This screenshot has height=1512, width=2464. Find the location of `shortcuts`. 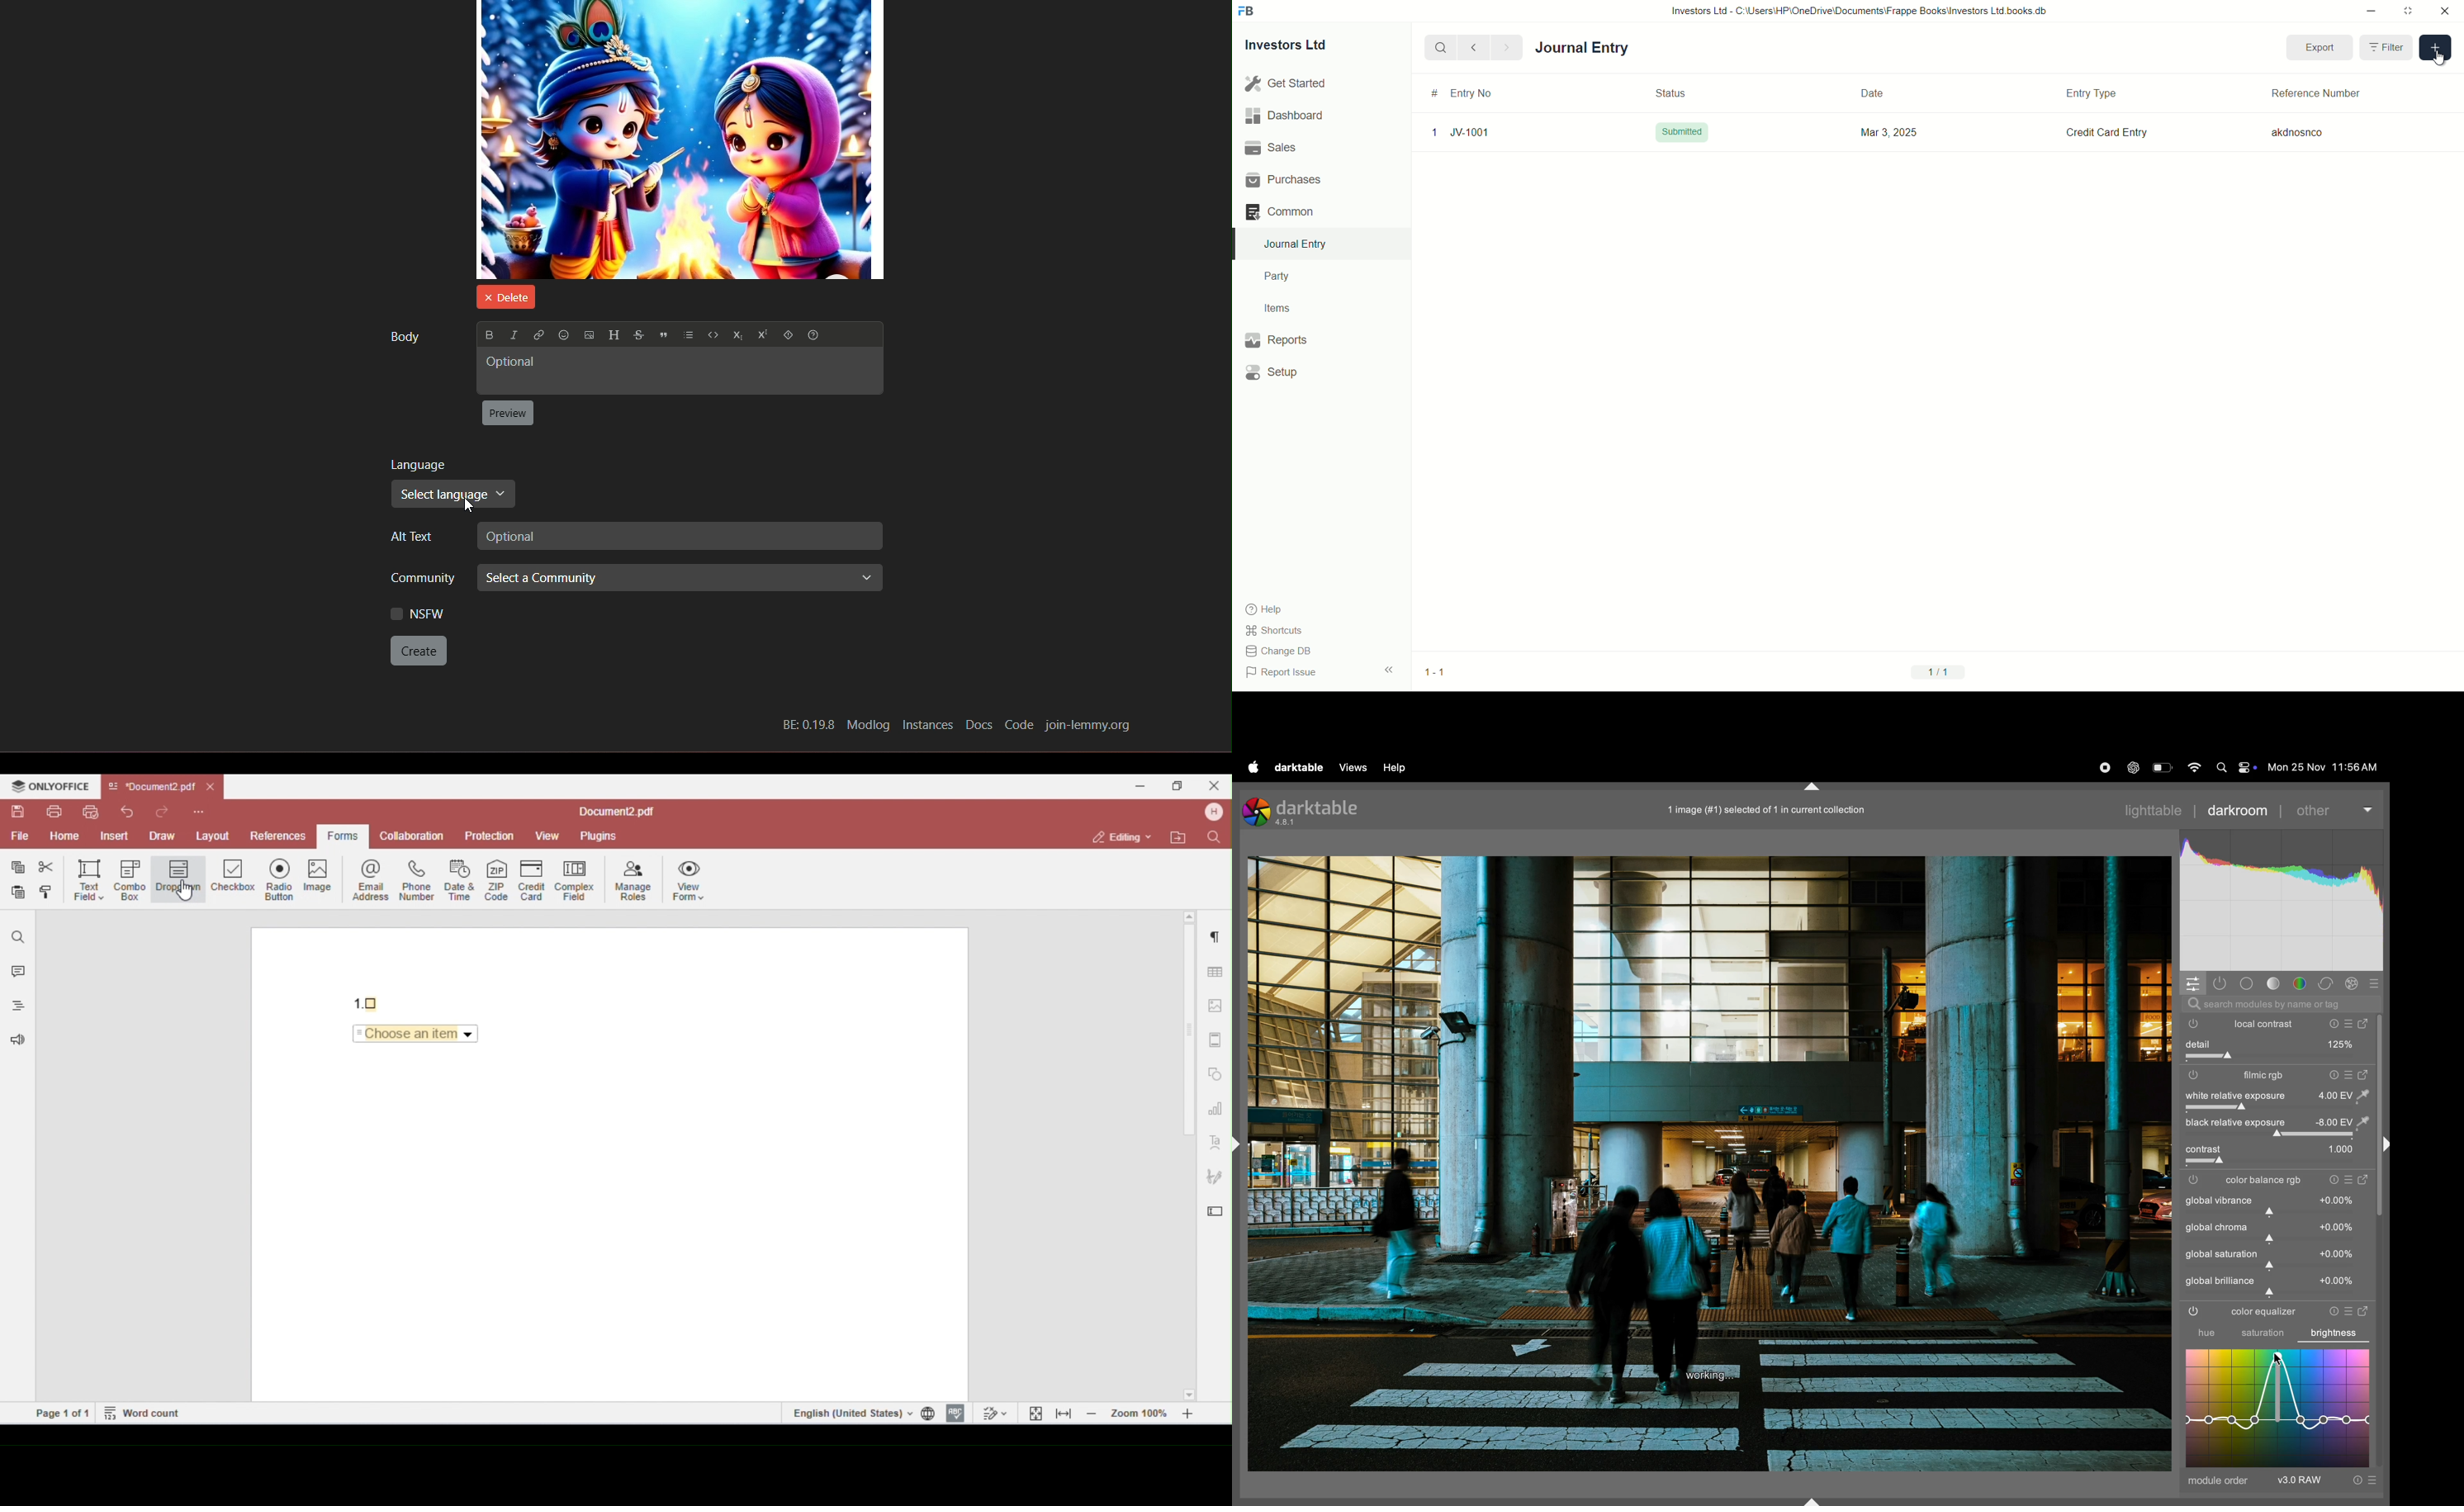

shortcuts is located at coordinates (1277, 631).